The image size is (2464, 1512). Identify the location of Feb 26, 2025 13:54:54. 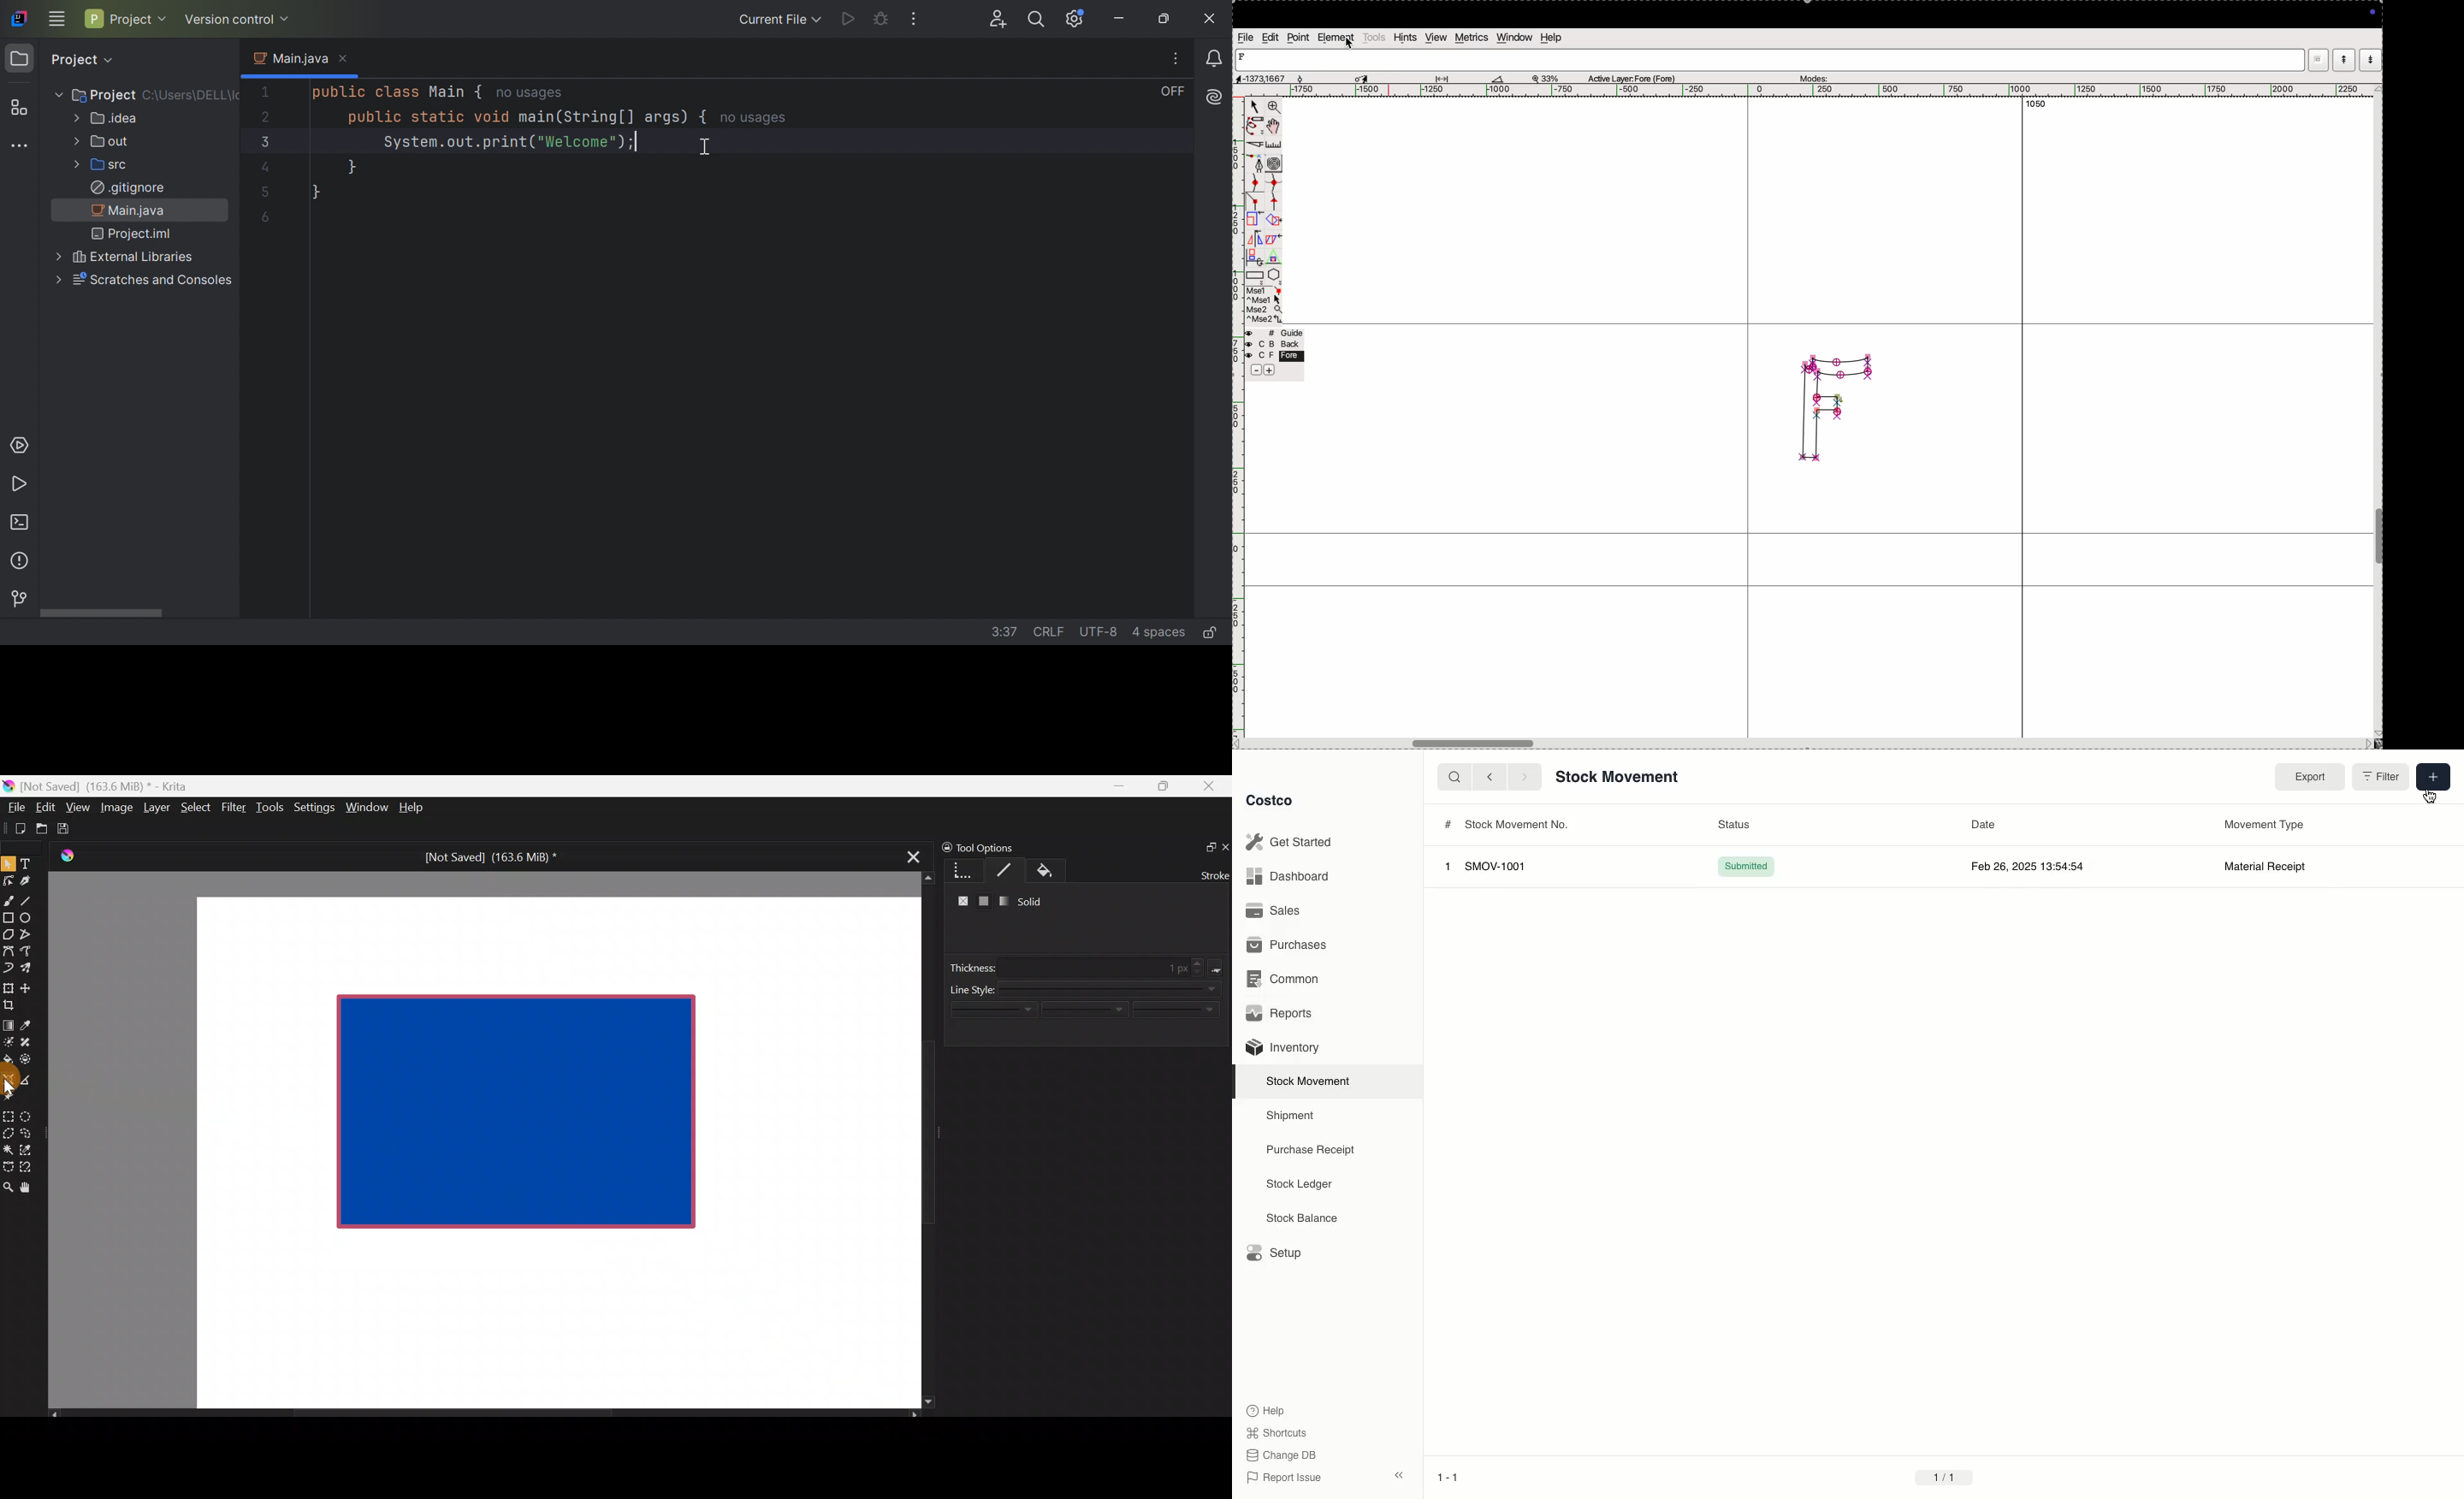
(2025, 867).